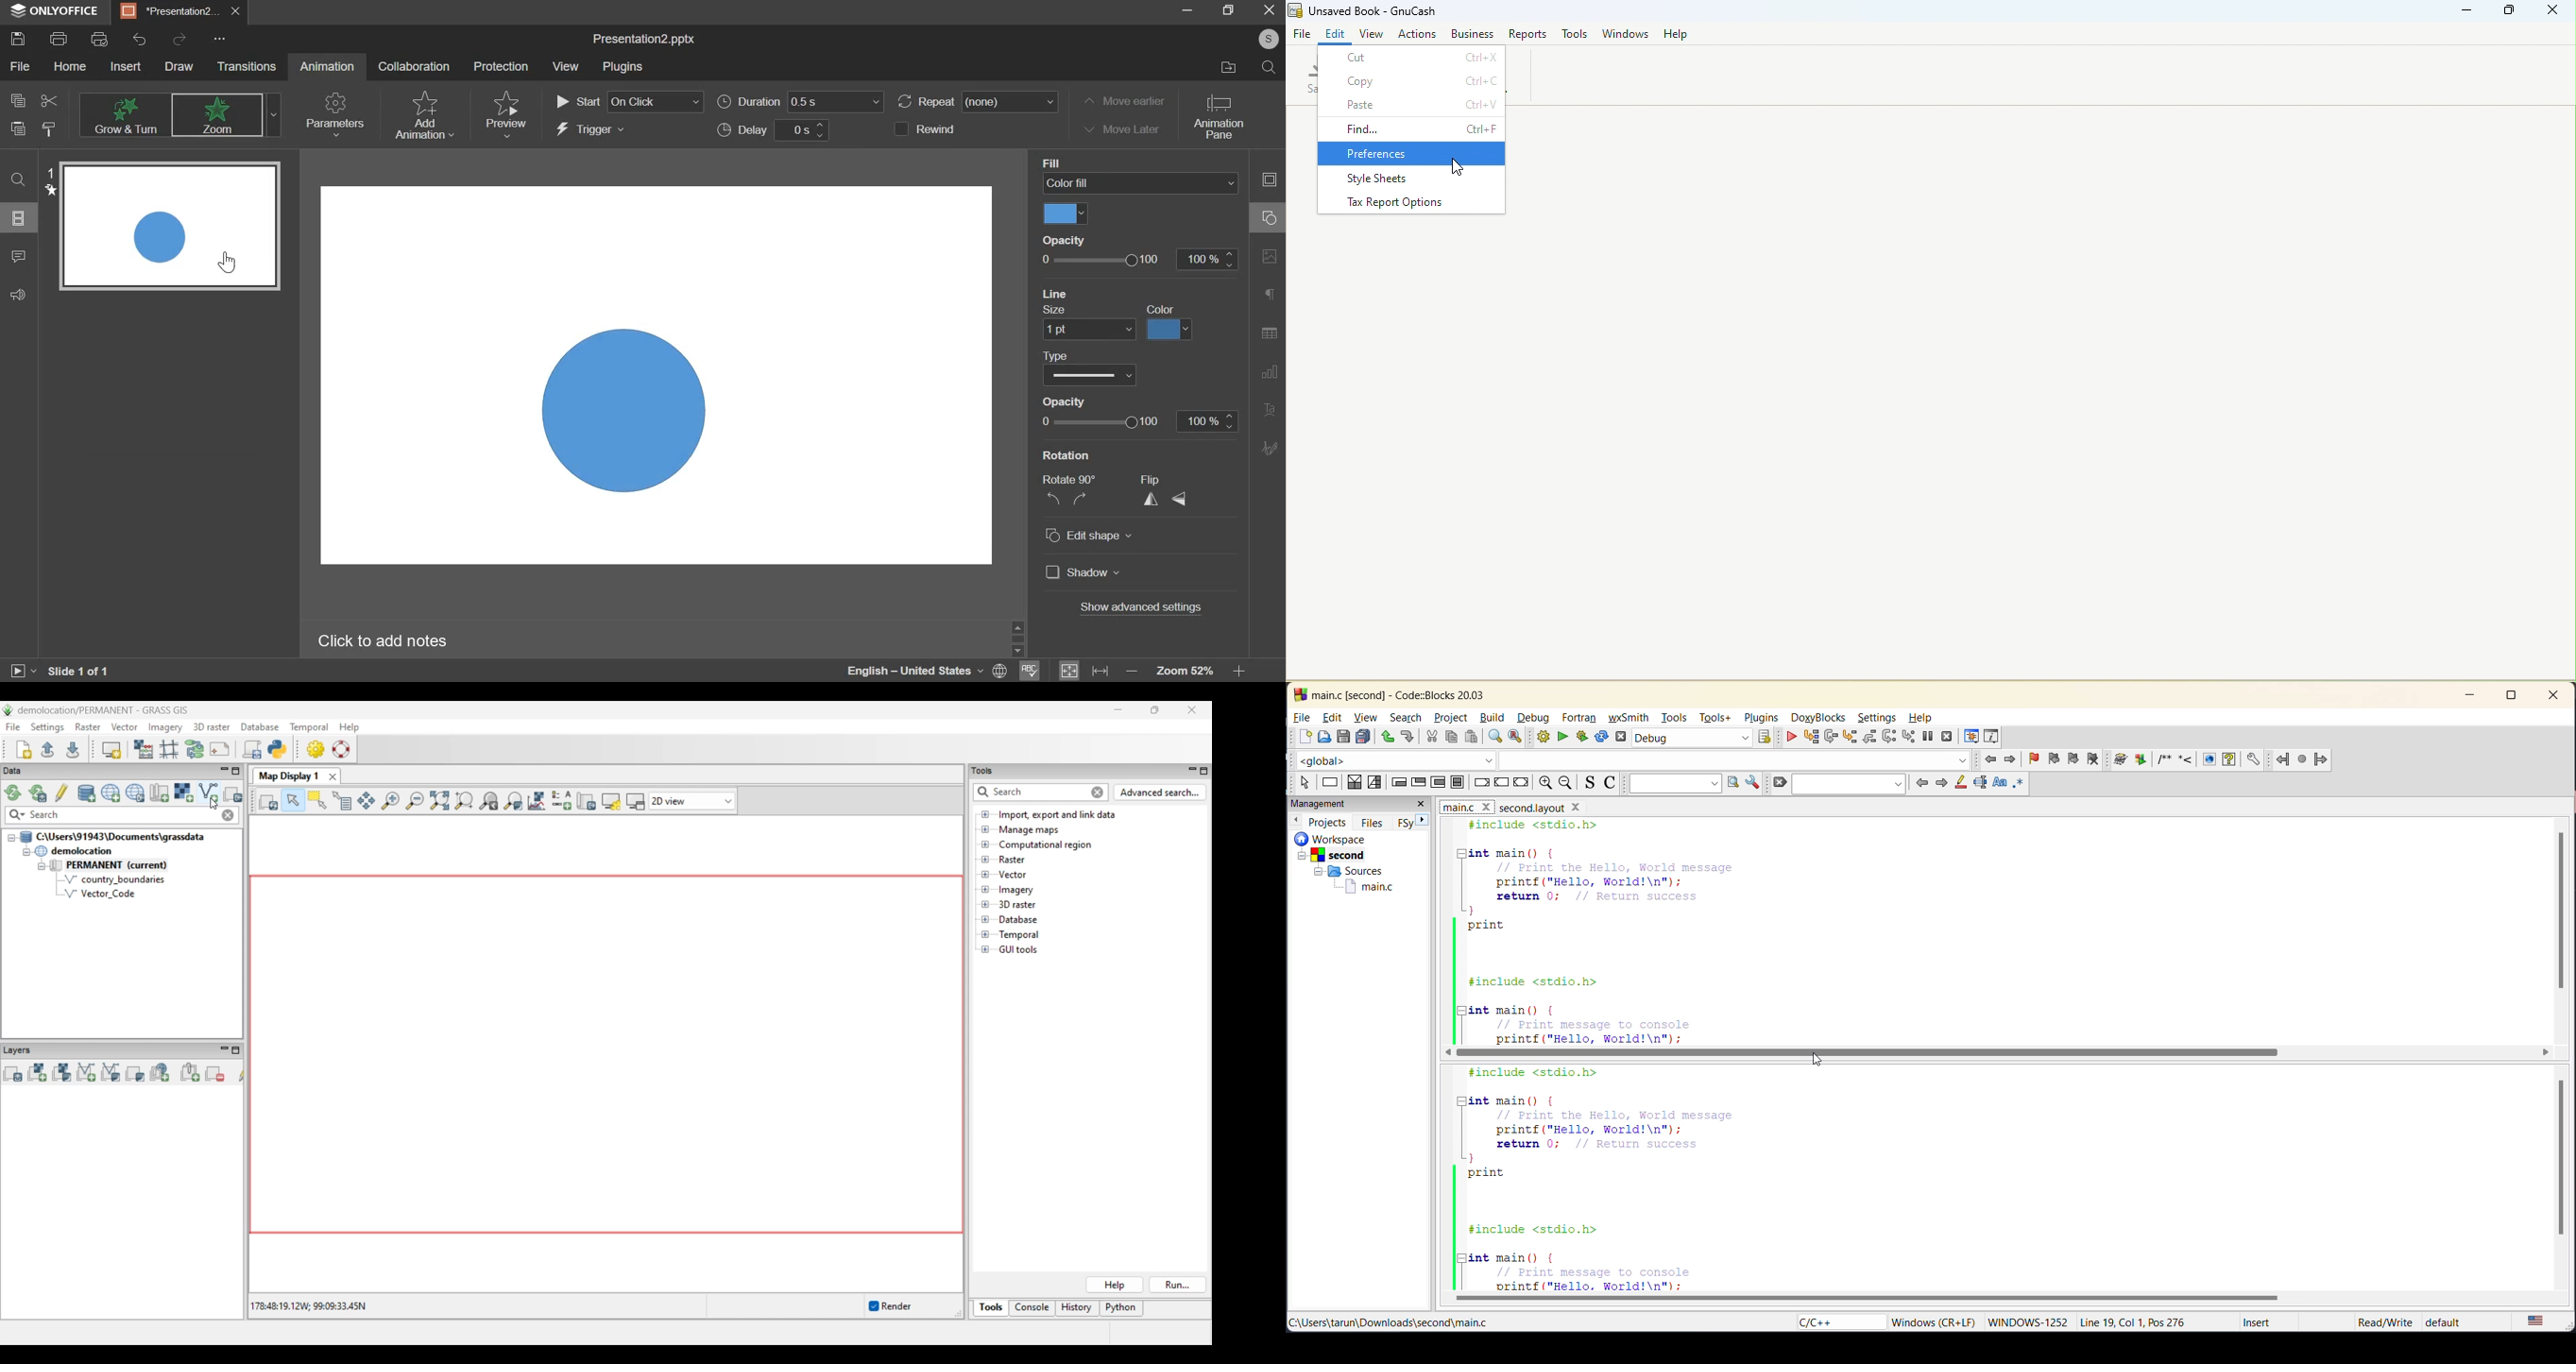 This screenshot has width=2576, height=1372. Describe the element at coordinates (1345, 871) in the screenshot. I see `Sources` at that location.